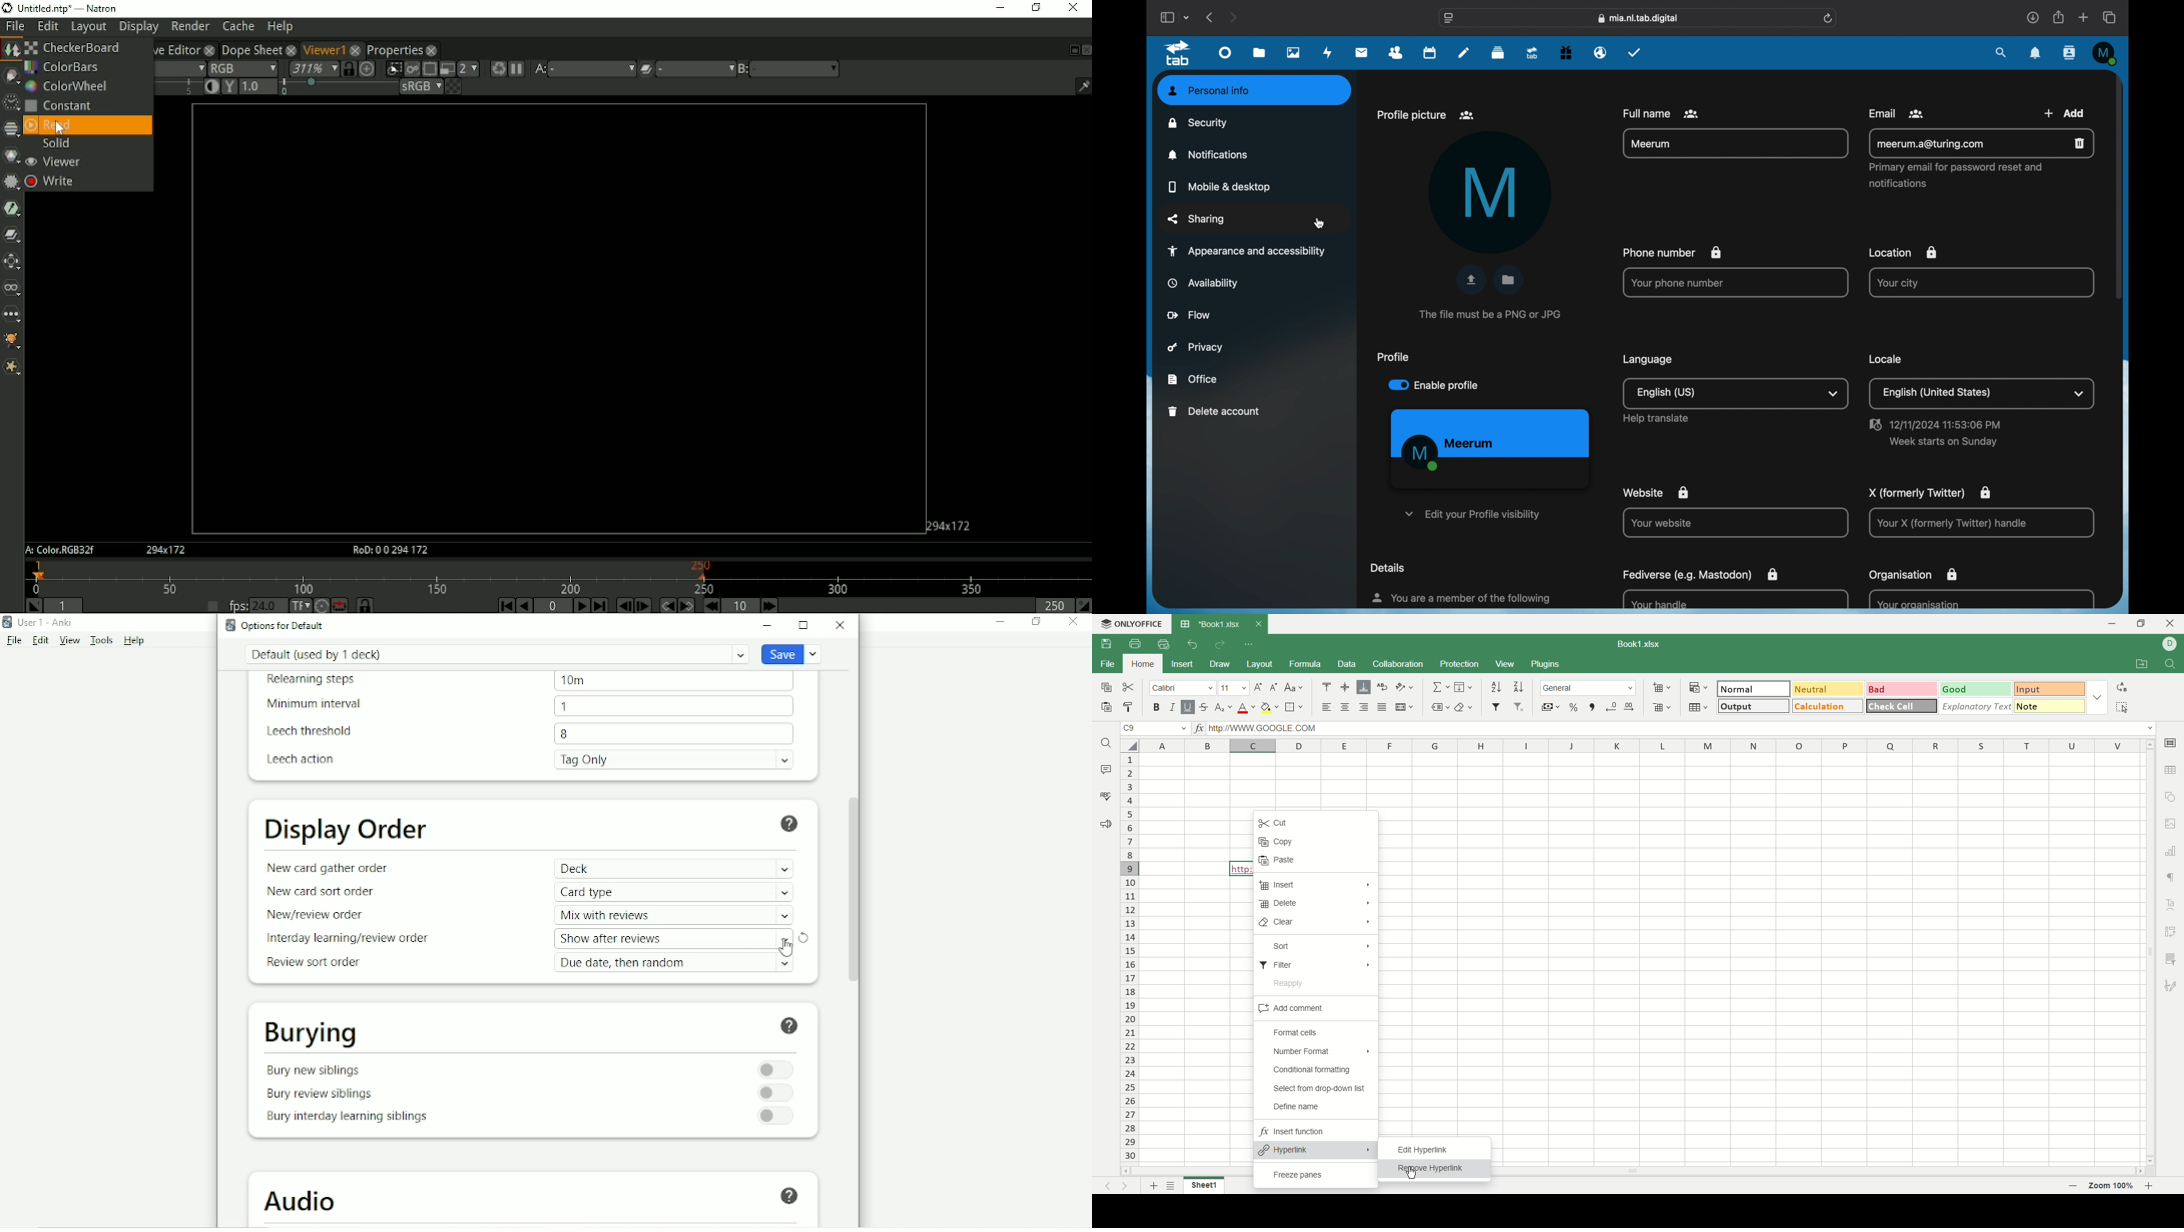 This screenshot has height=1232, width=2184. Describe the element at coordinates (1345, 707) in the screenshot. I see `align center` at that location.